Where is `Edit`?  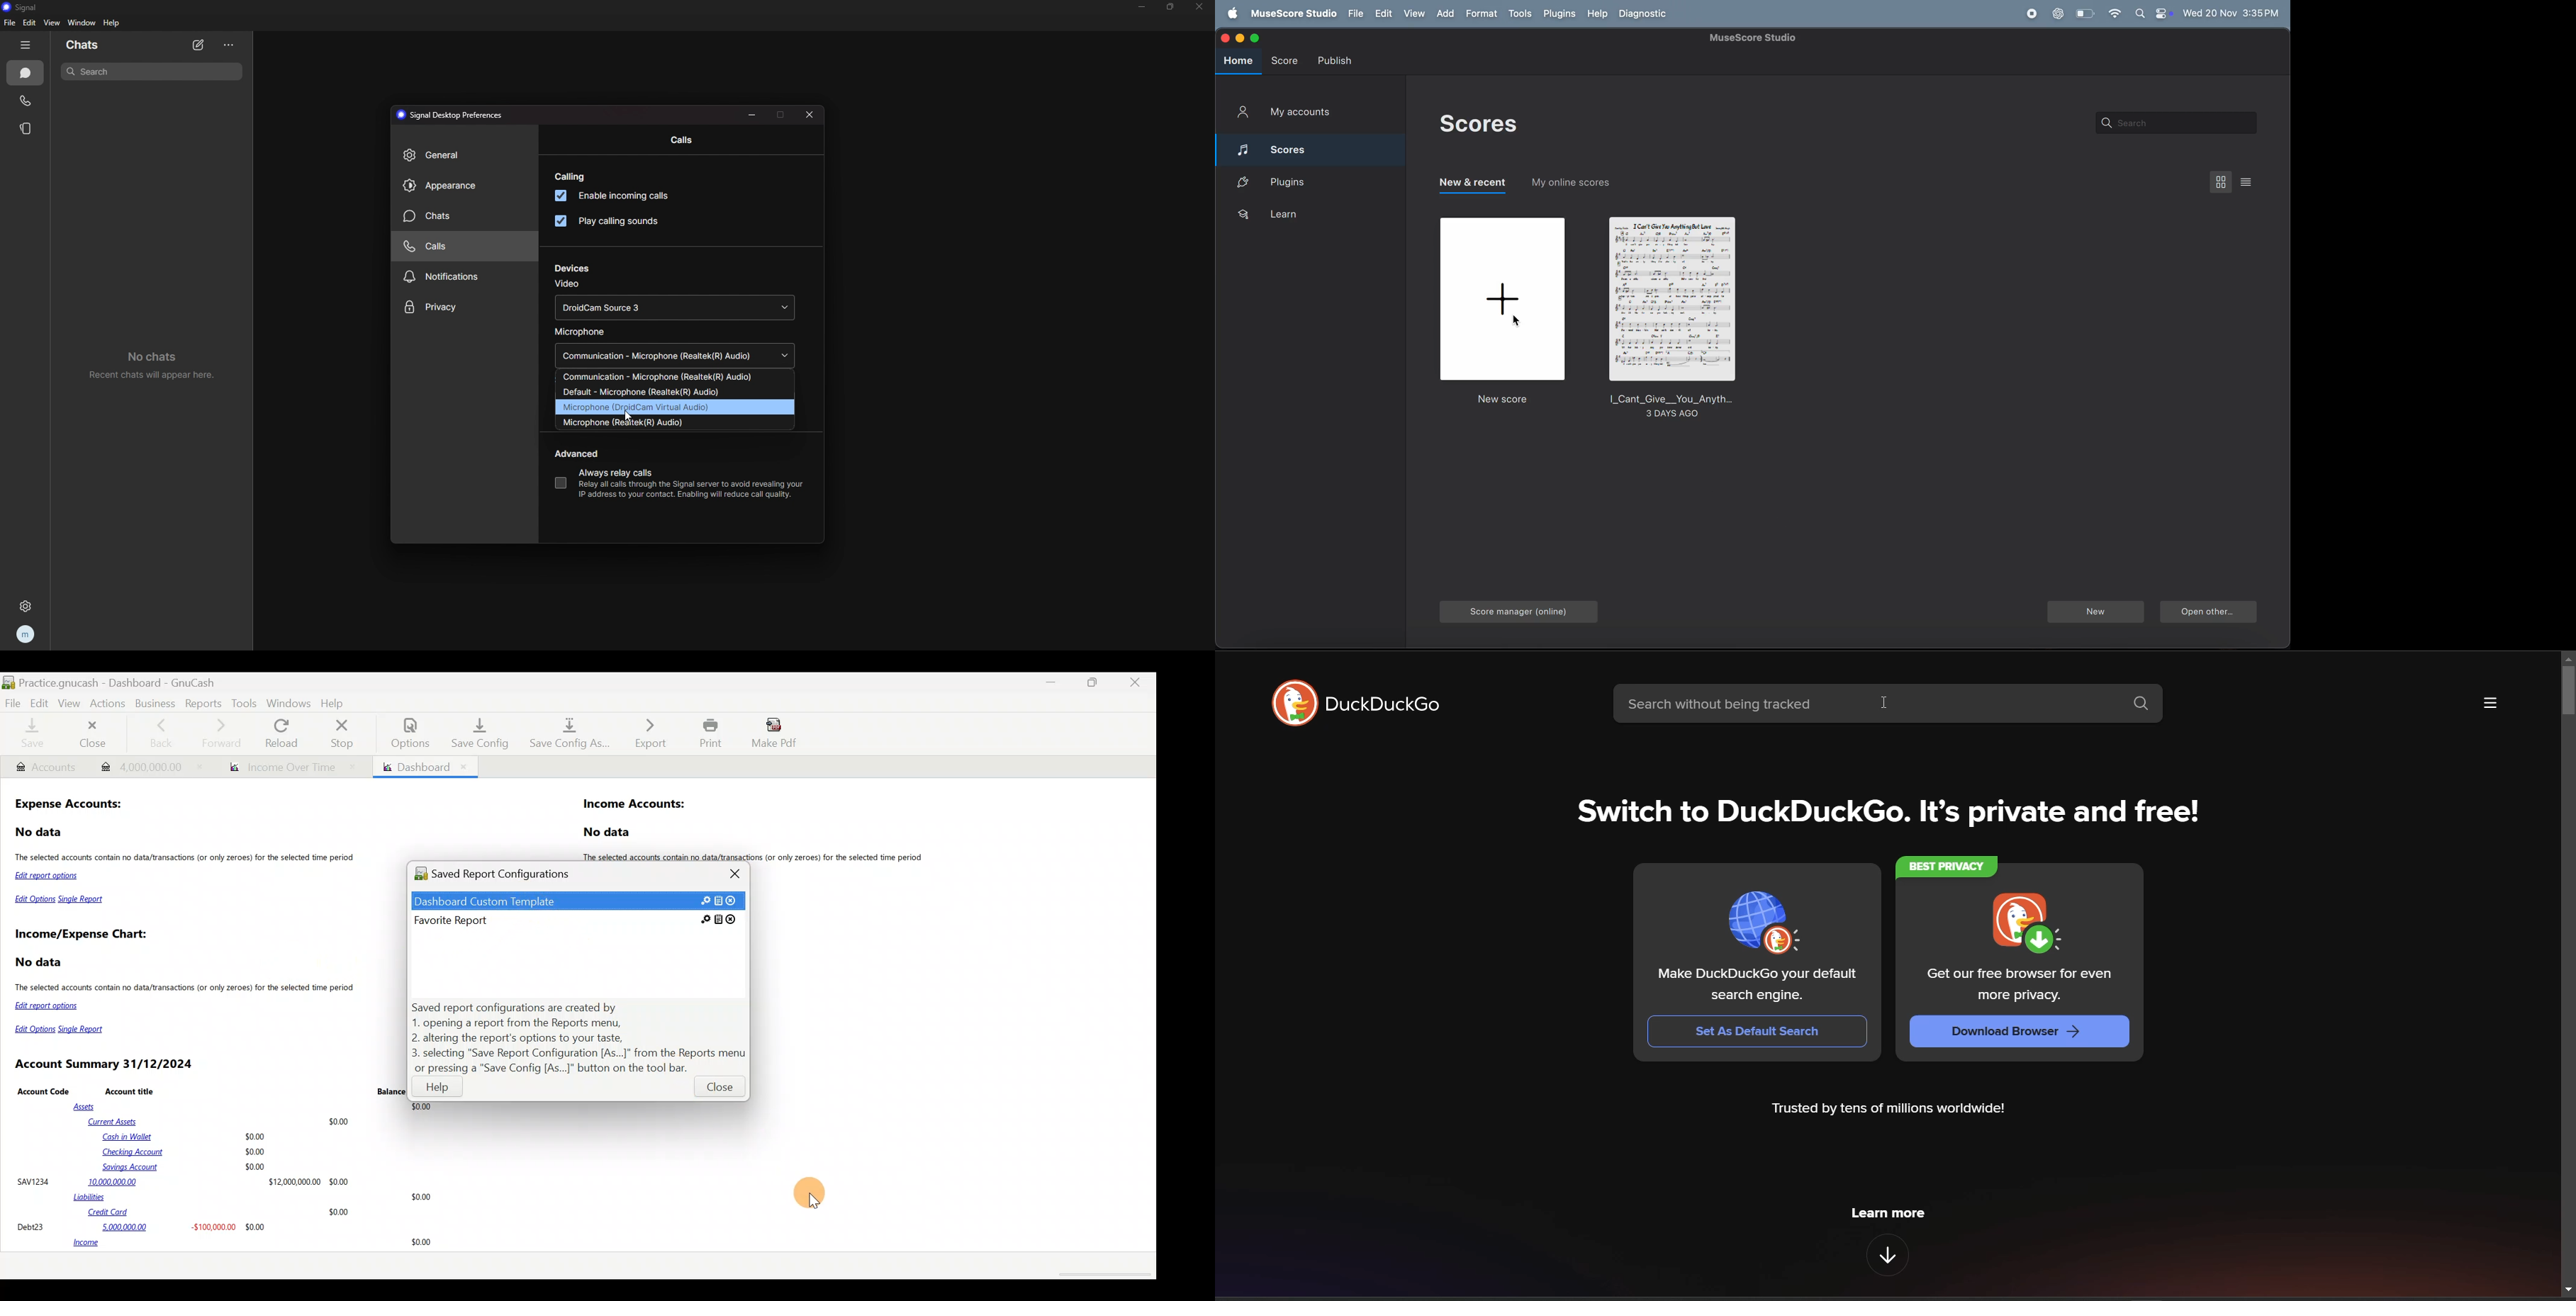 Edit is located at coordinates (39, 702).